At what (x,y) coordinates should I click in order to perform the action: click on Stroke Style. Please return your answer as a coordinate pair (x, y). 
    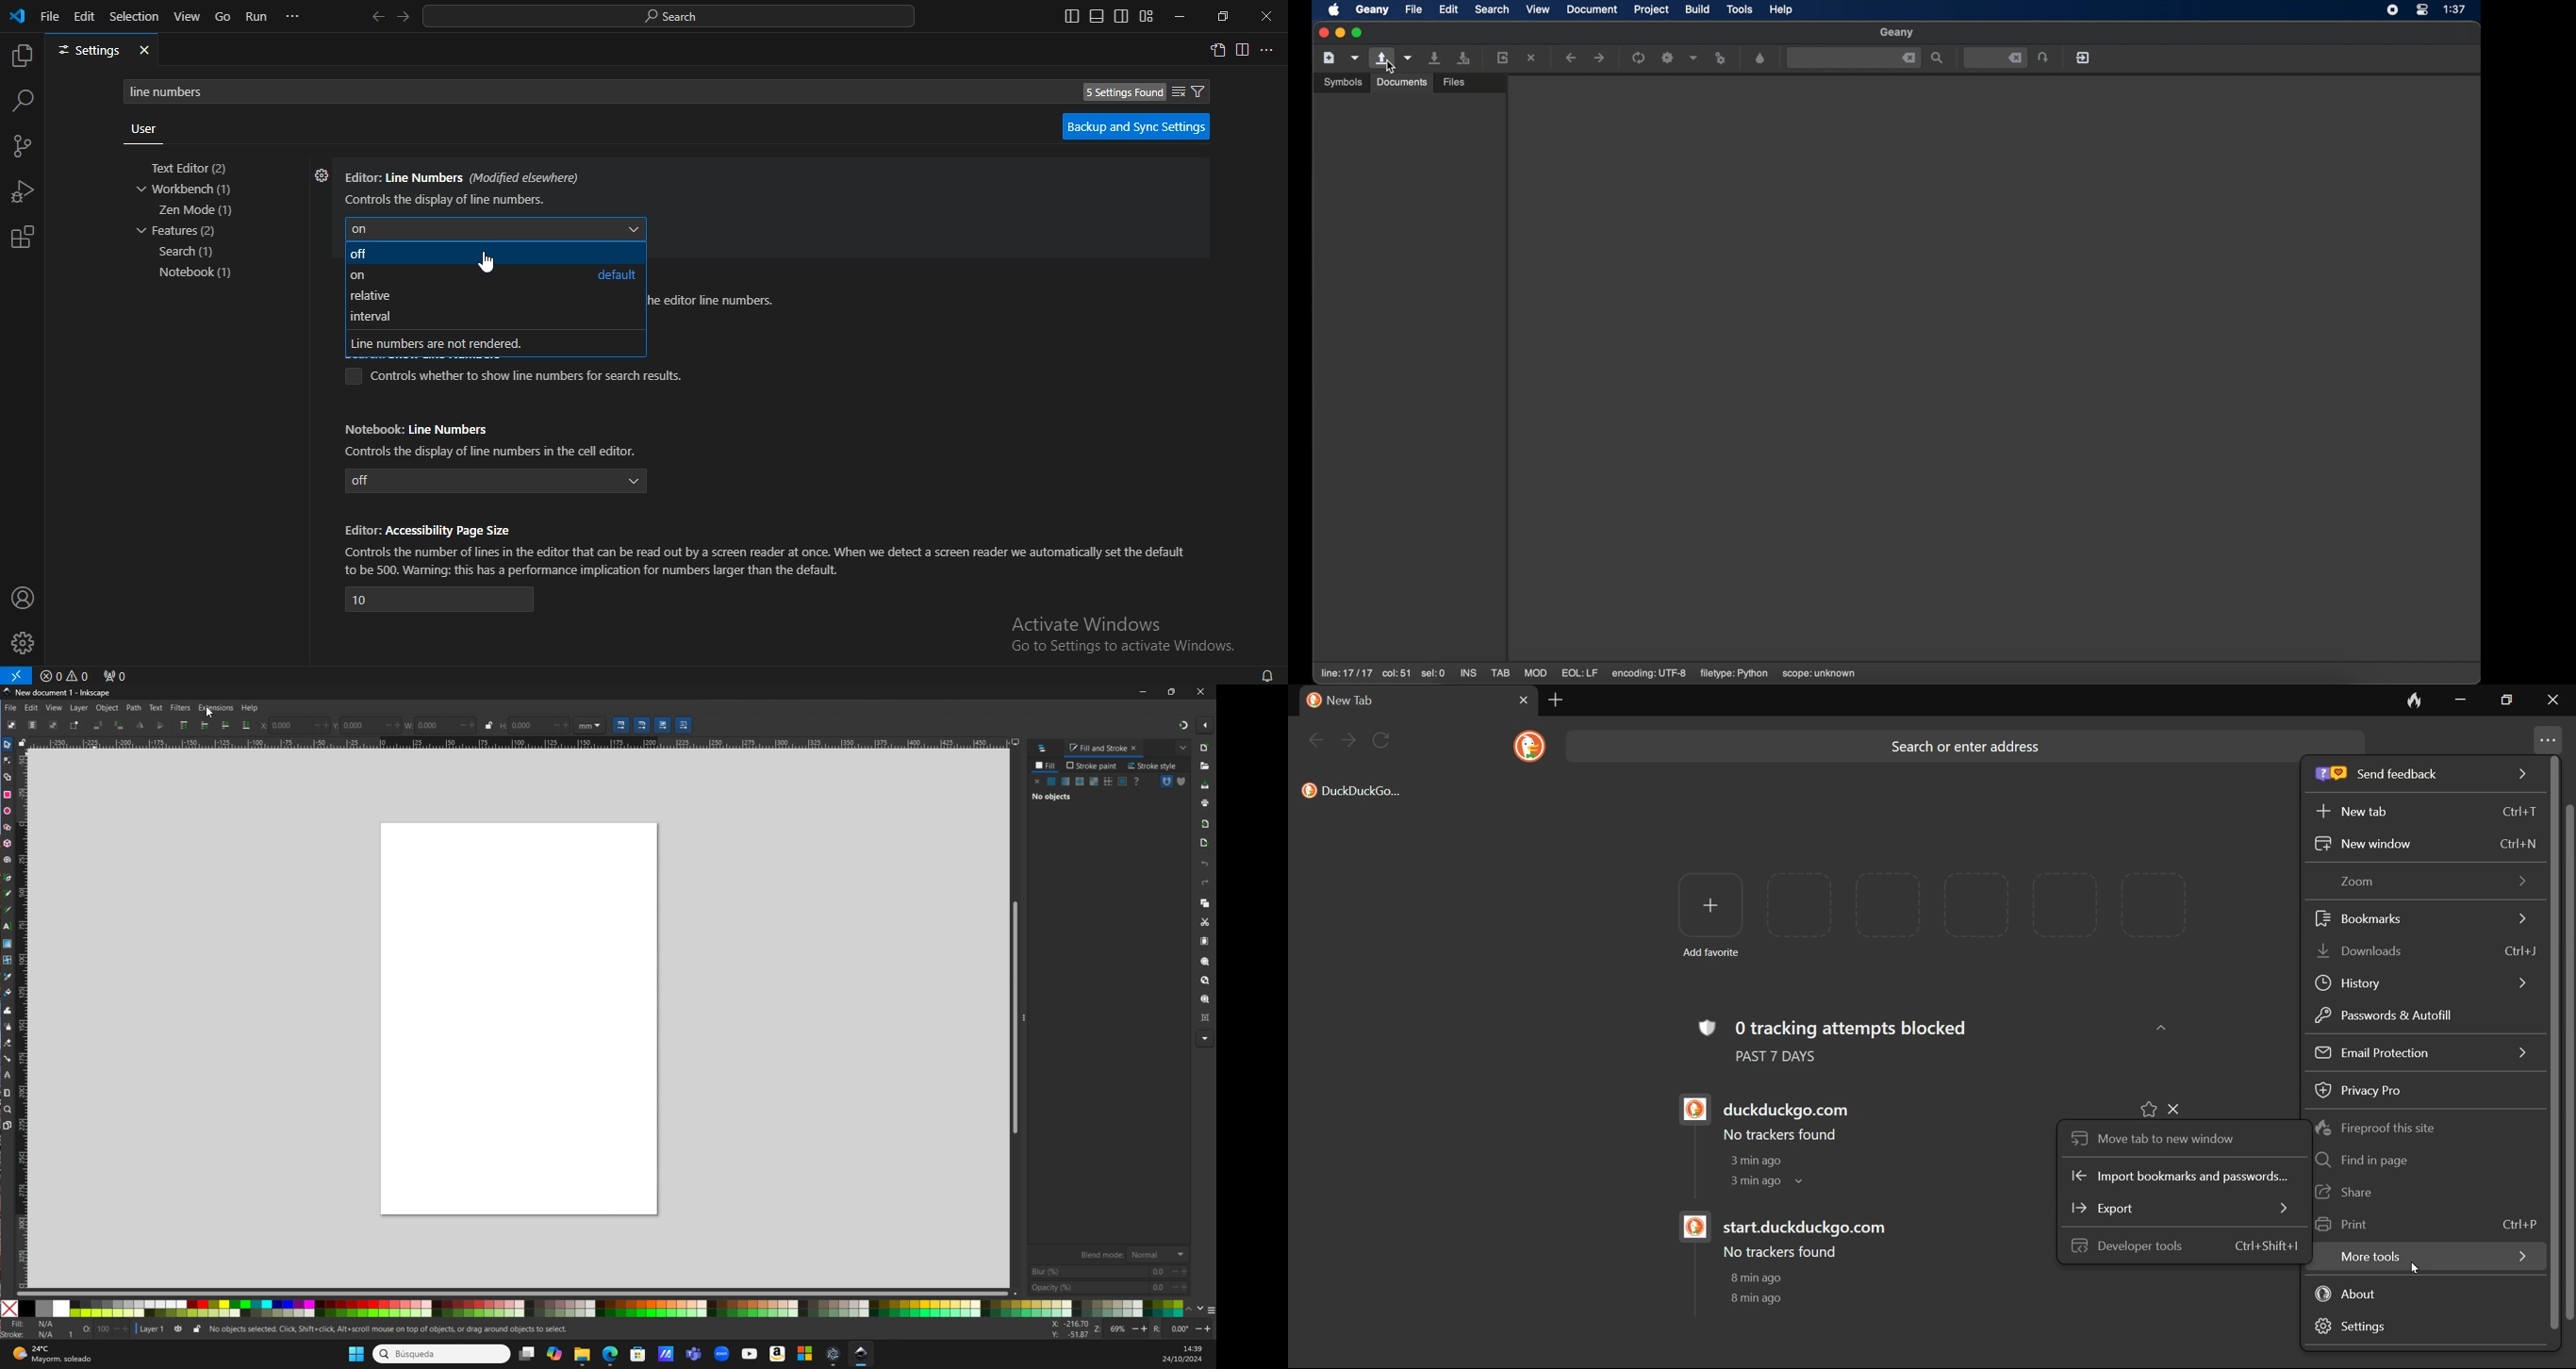
    Looking at the image, I should click on (1154, 765).